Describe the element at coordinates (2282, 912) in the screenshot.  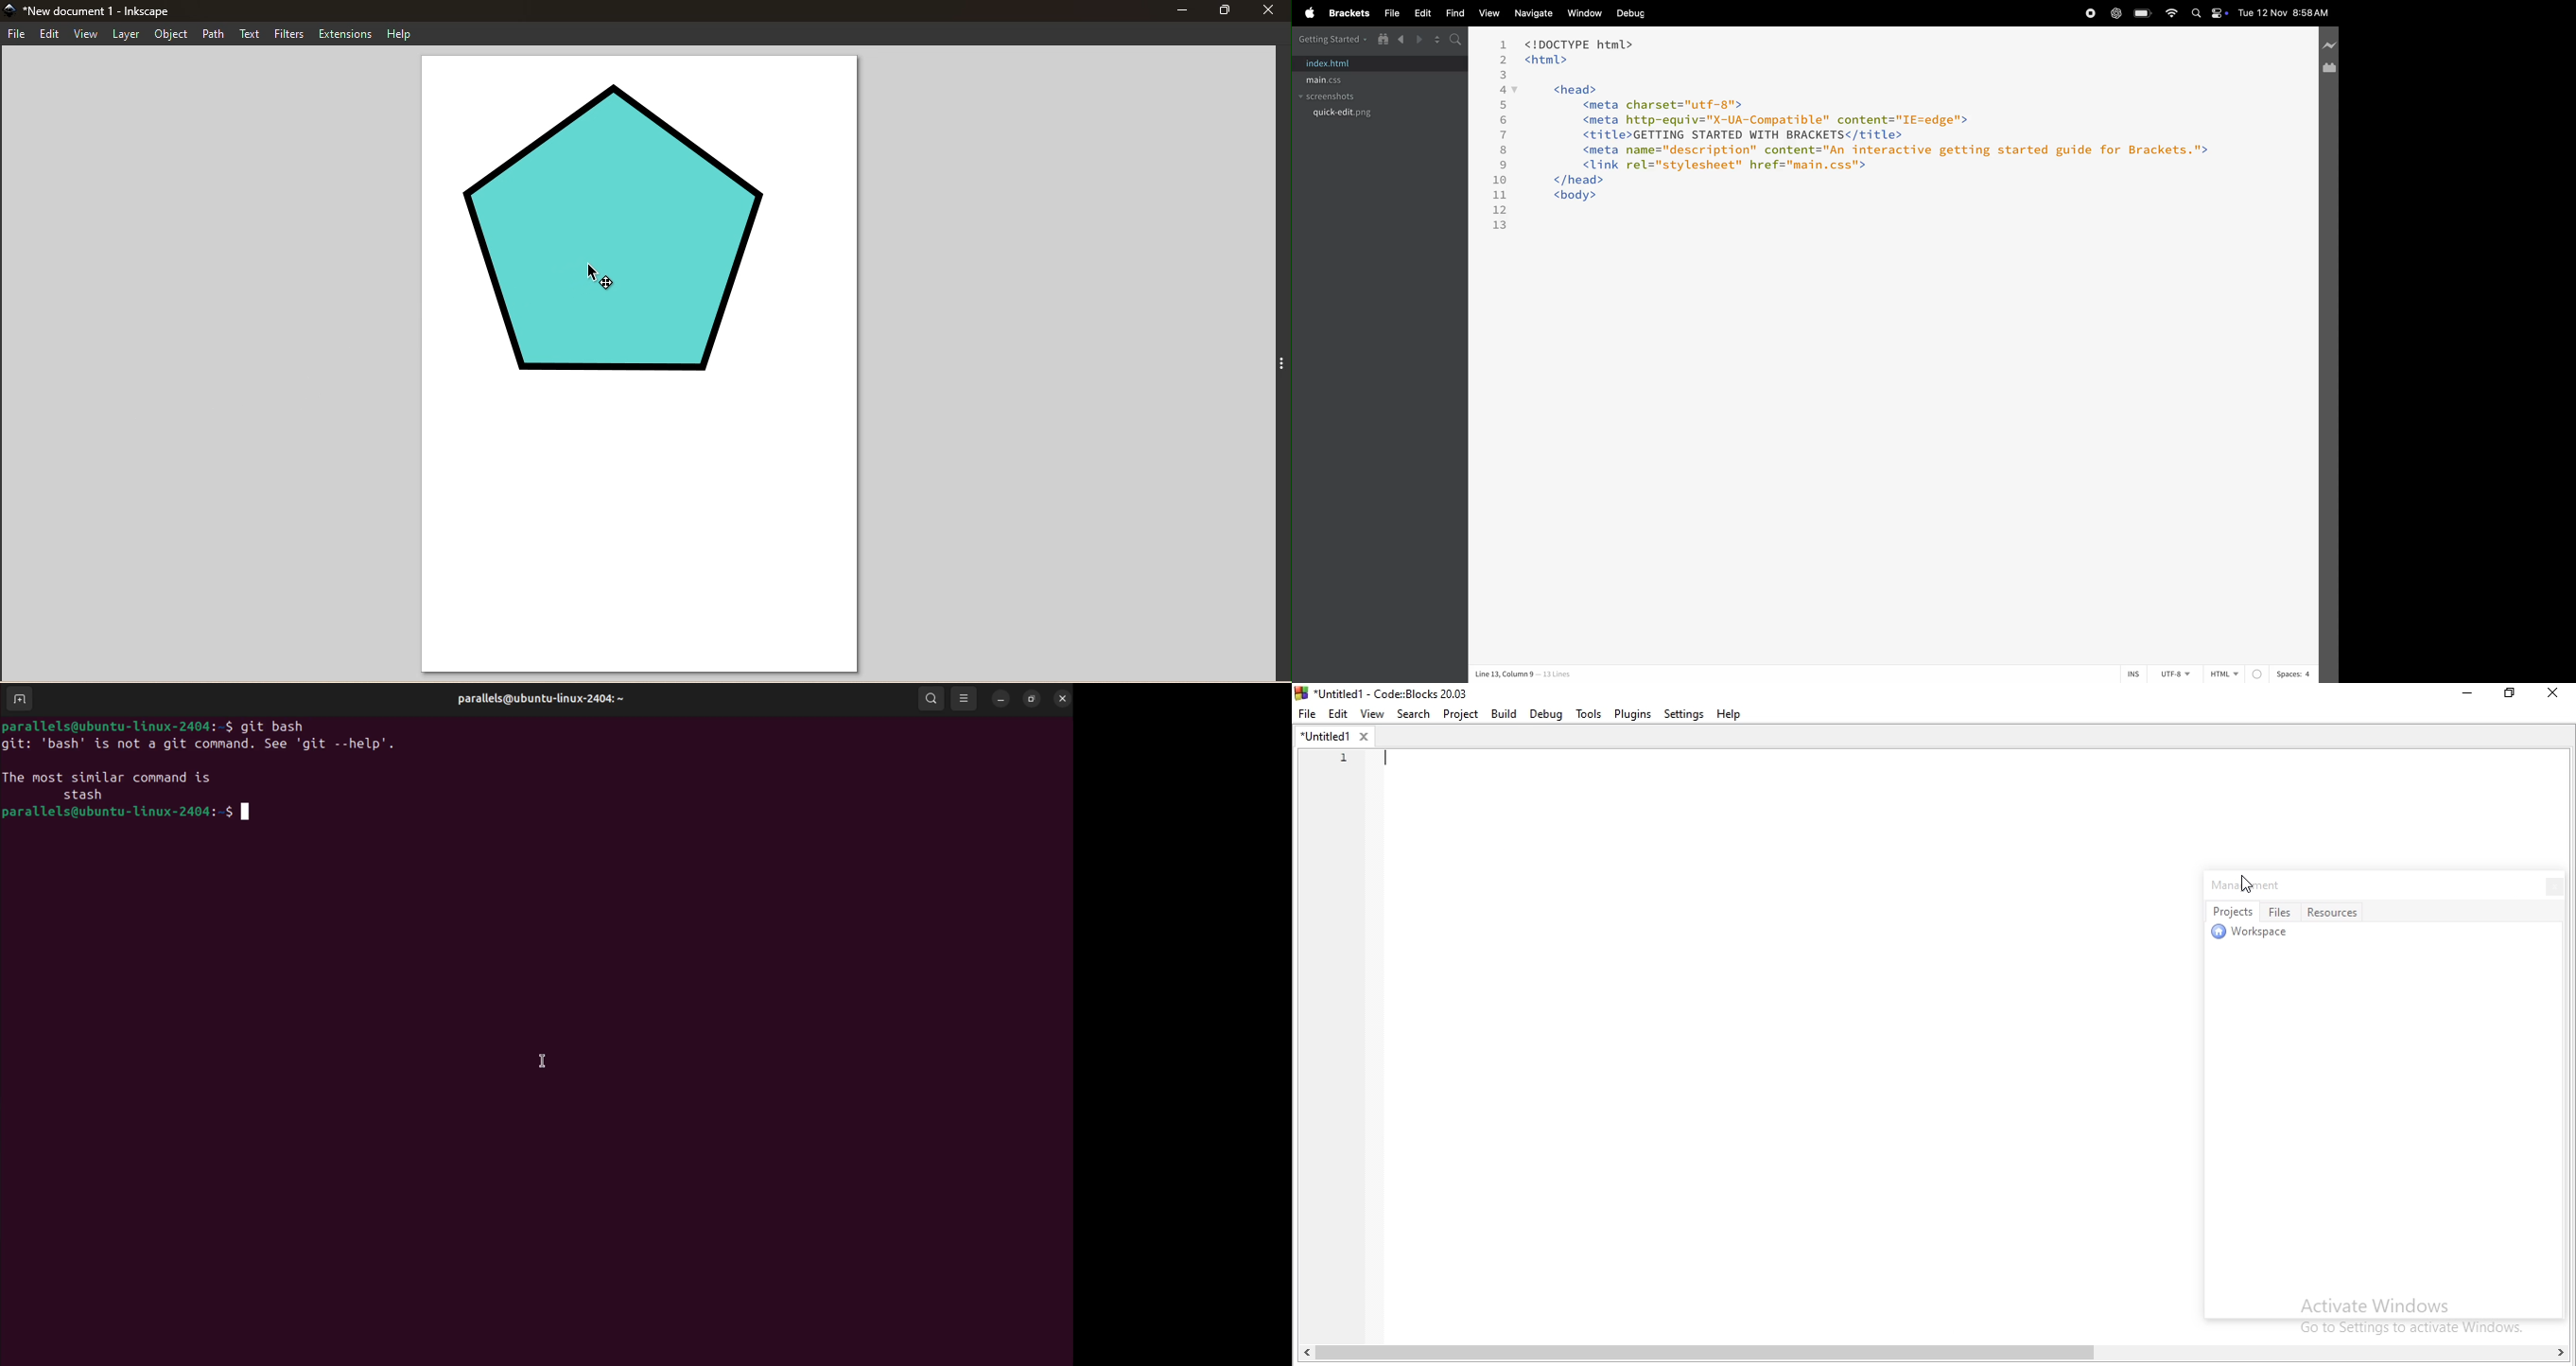
I see `files` at that location.